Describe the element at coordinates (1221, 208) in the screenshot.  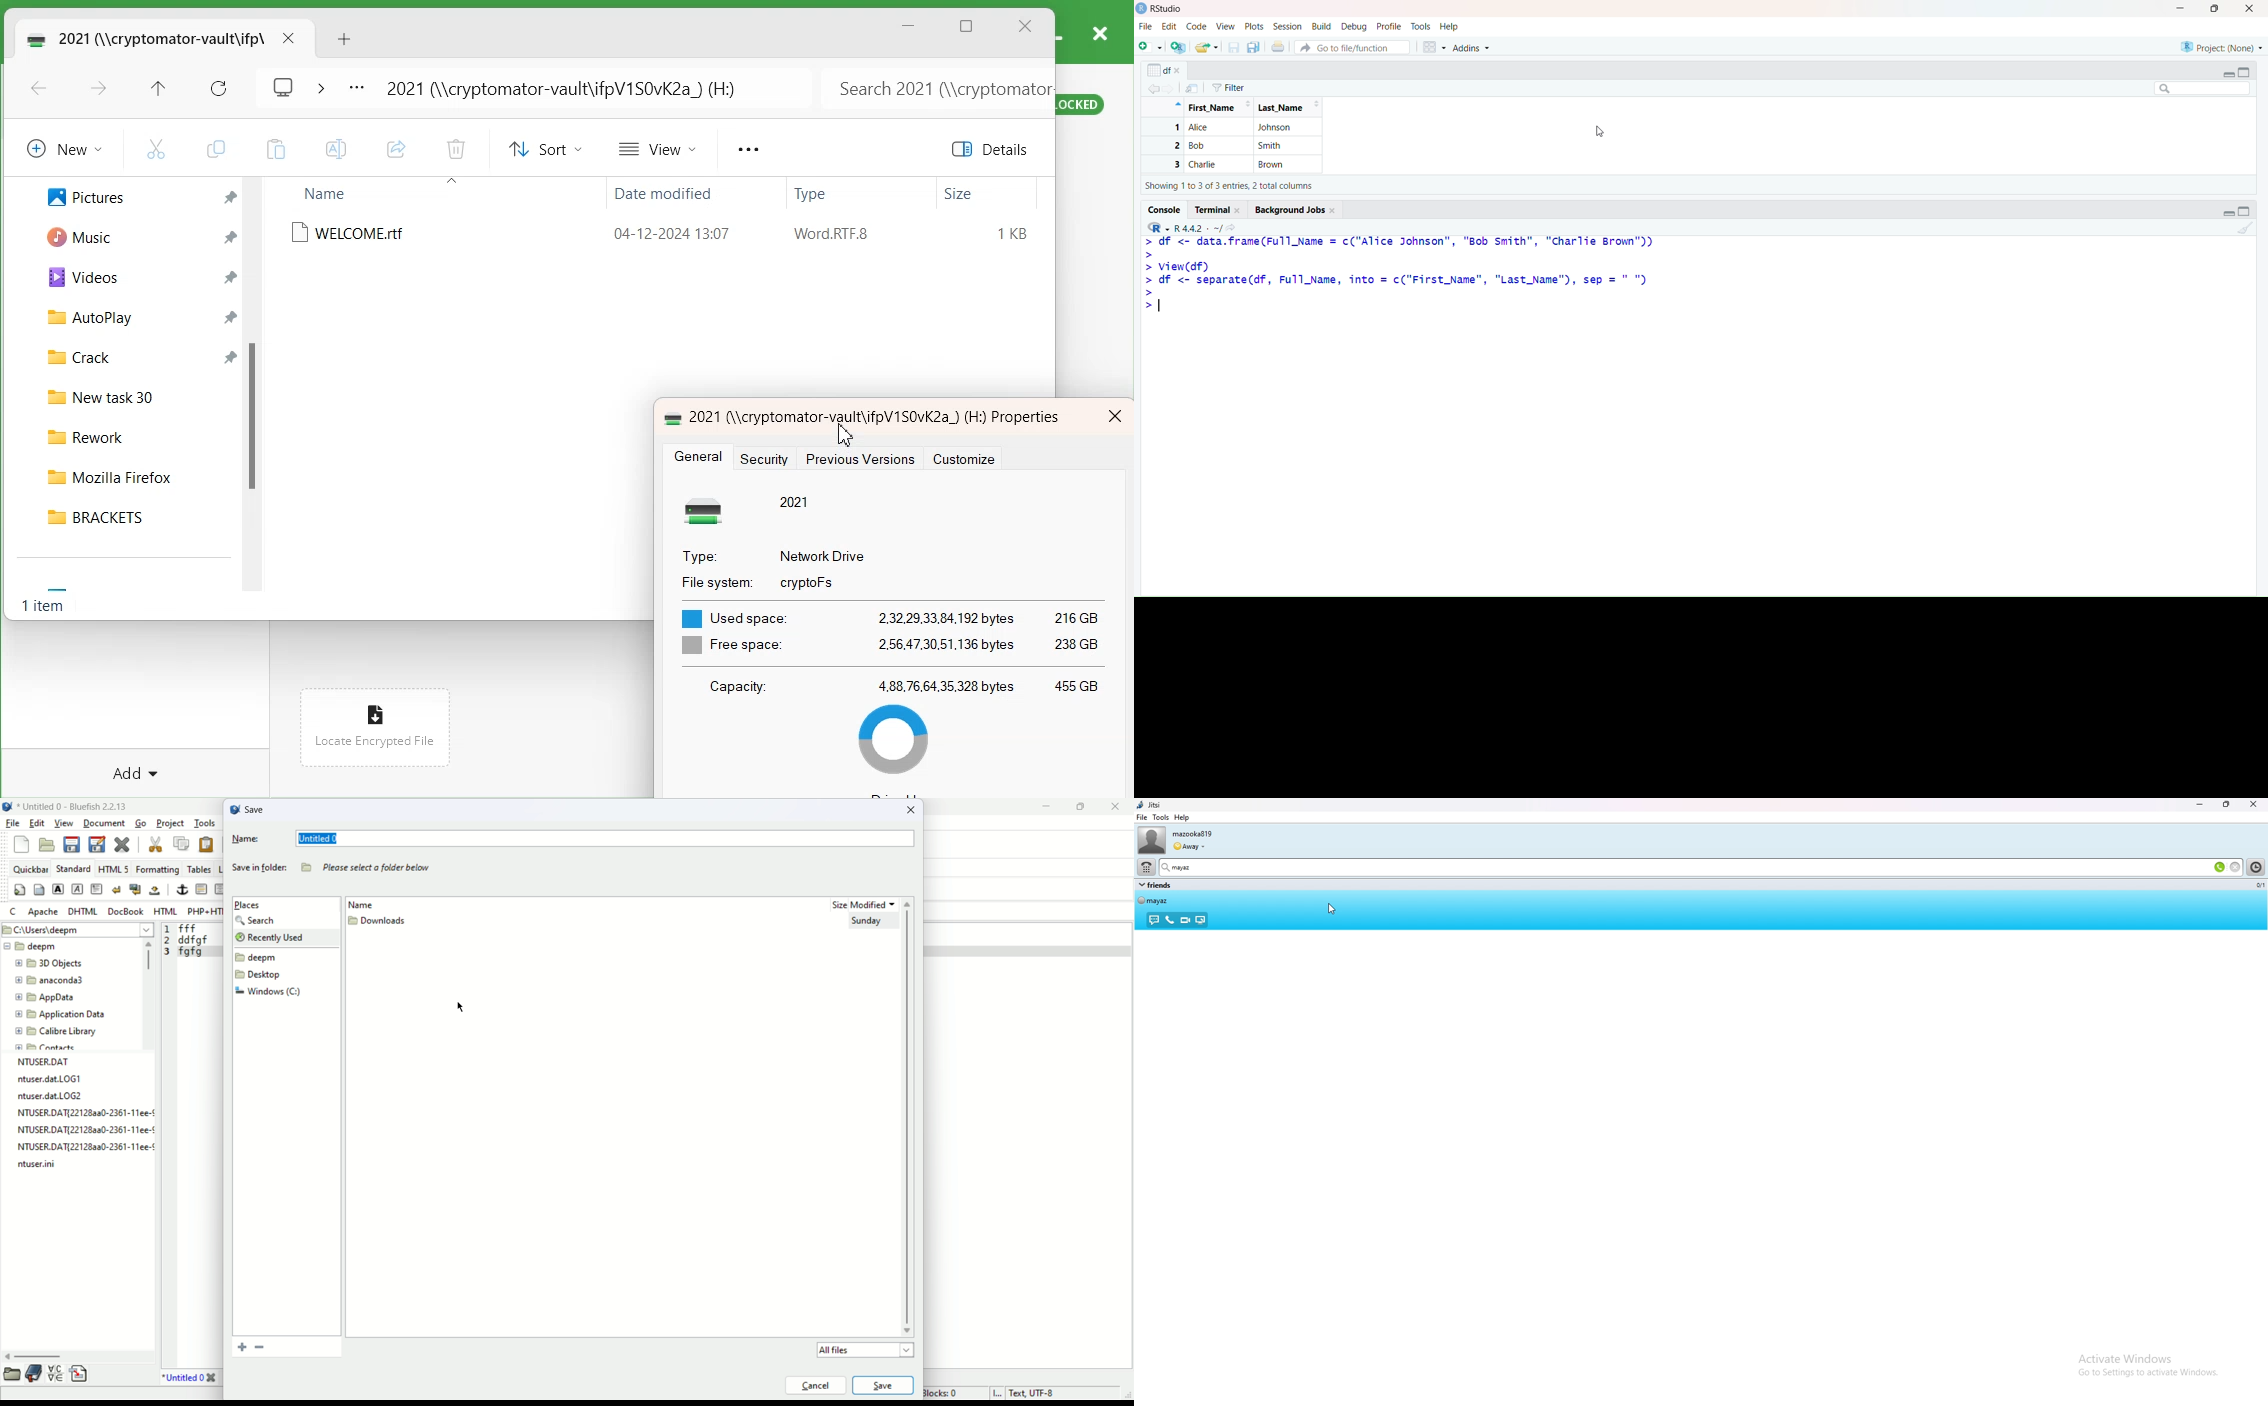
I see `Terminal` at that location.